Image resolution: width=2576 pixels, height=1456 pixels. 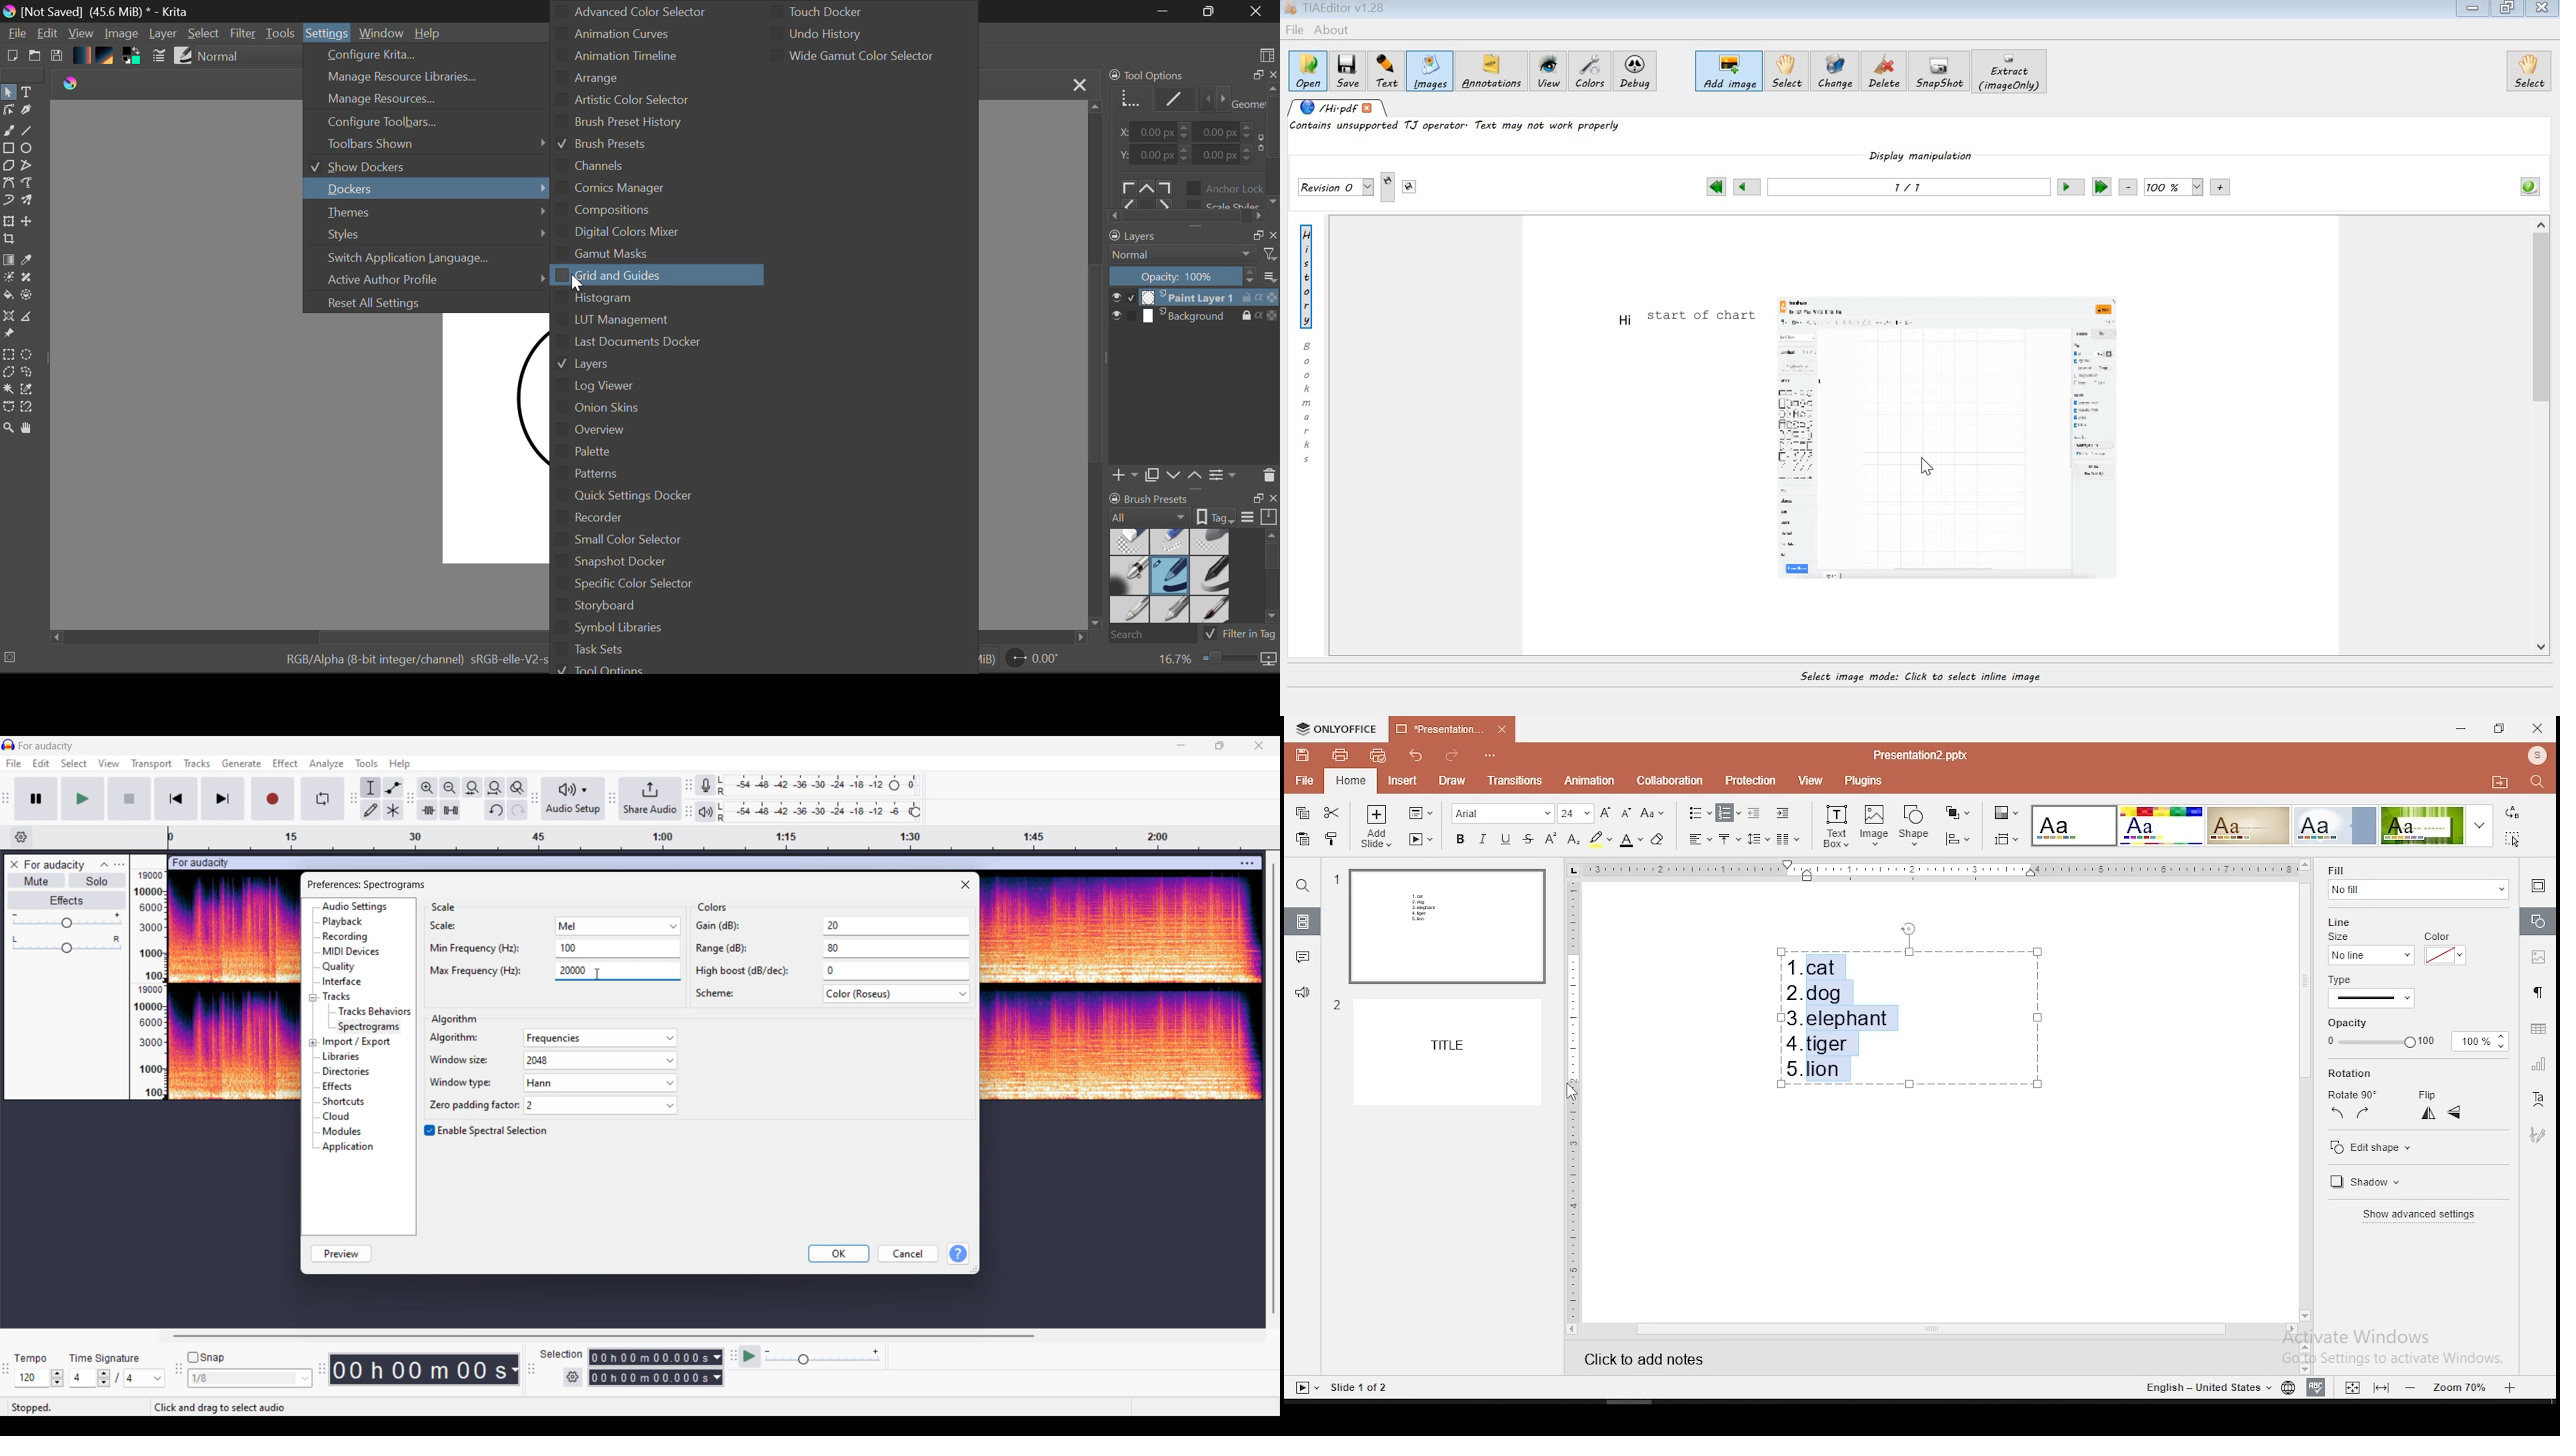 What do you see at coordinates (345, 1131) in the screenshot?
I see `modules` at bounding box center [345, 1131].